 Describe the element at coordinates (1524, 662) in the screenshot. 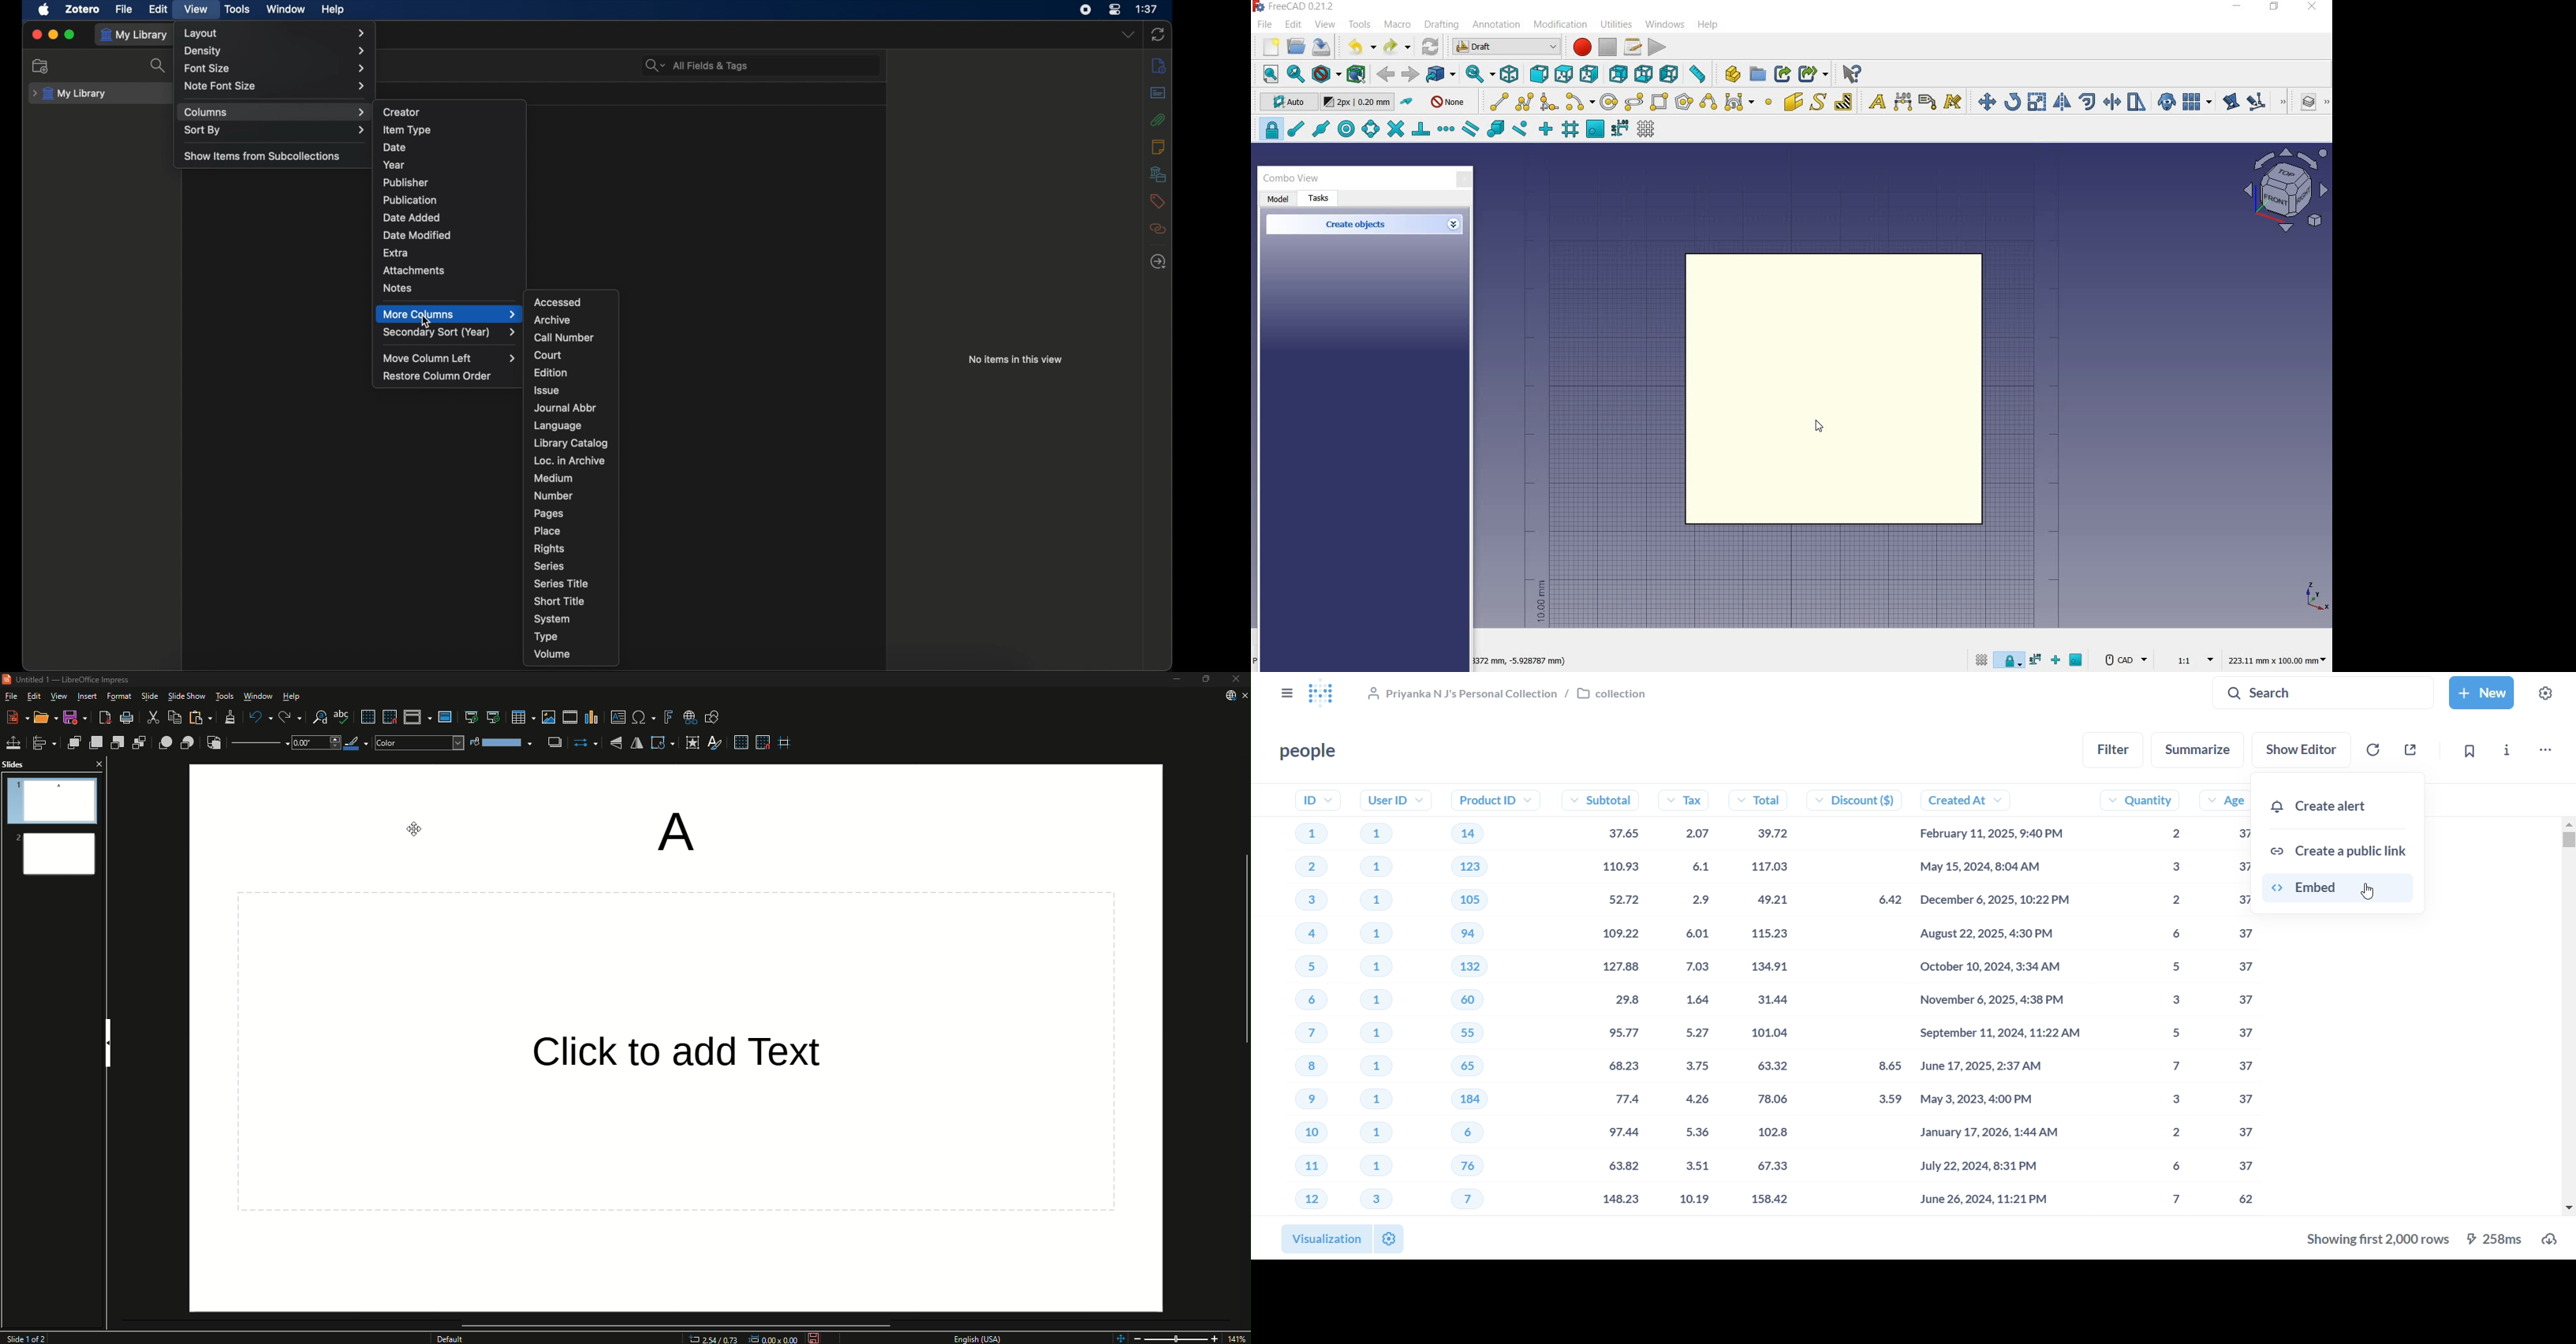

I see `dimension` at that location.